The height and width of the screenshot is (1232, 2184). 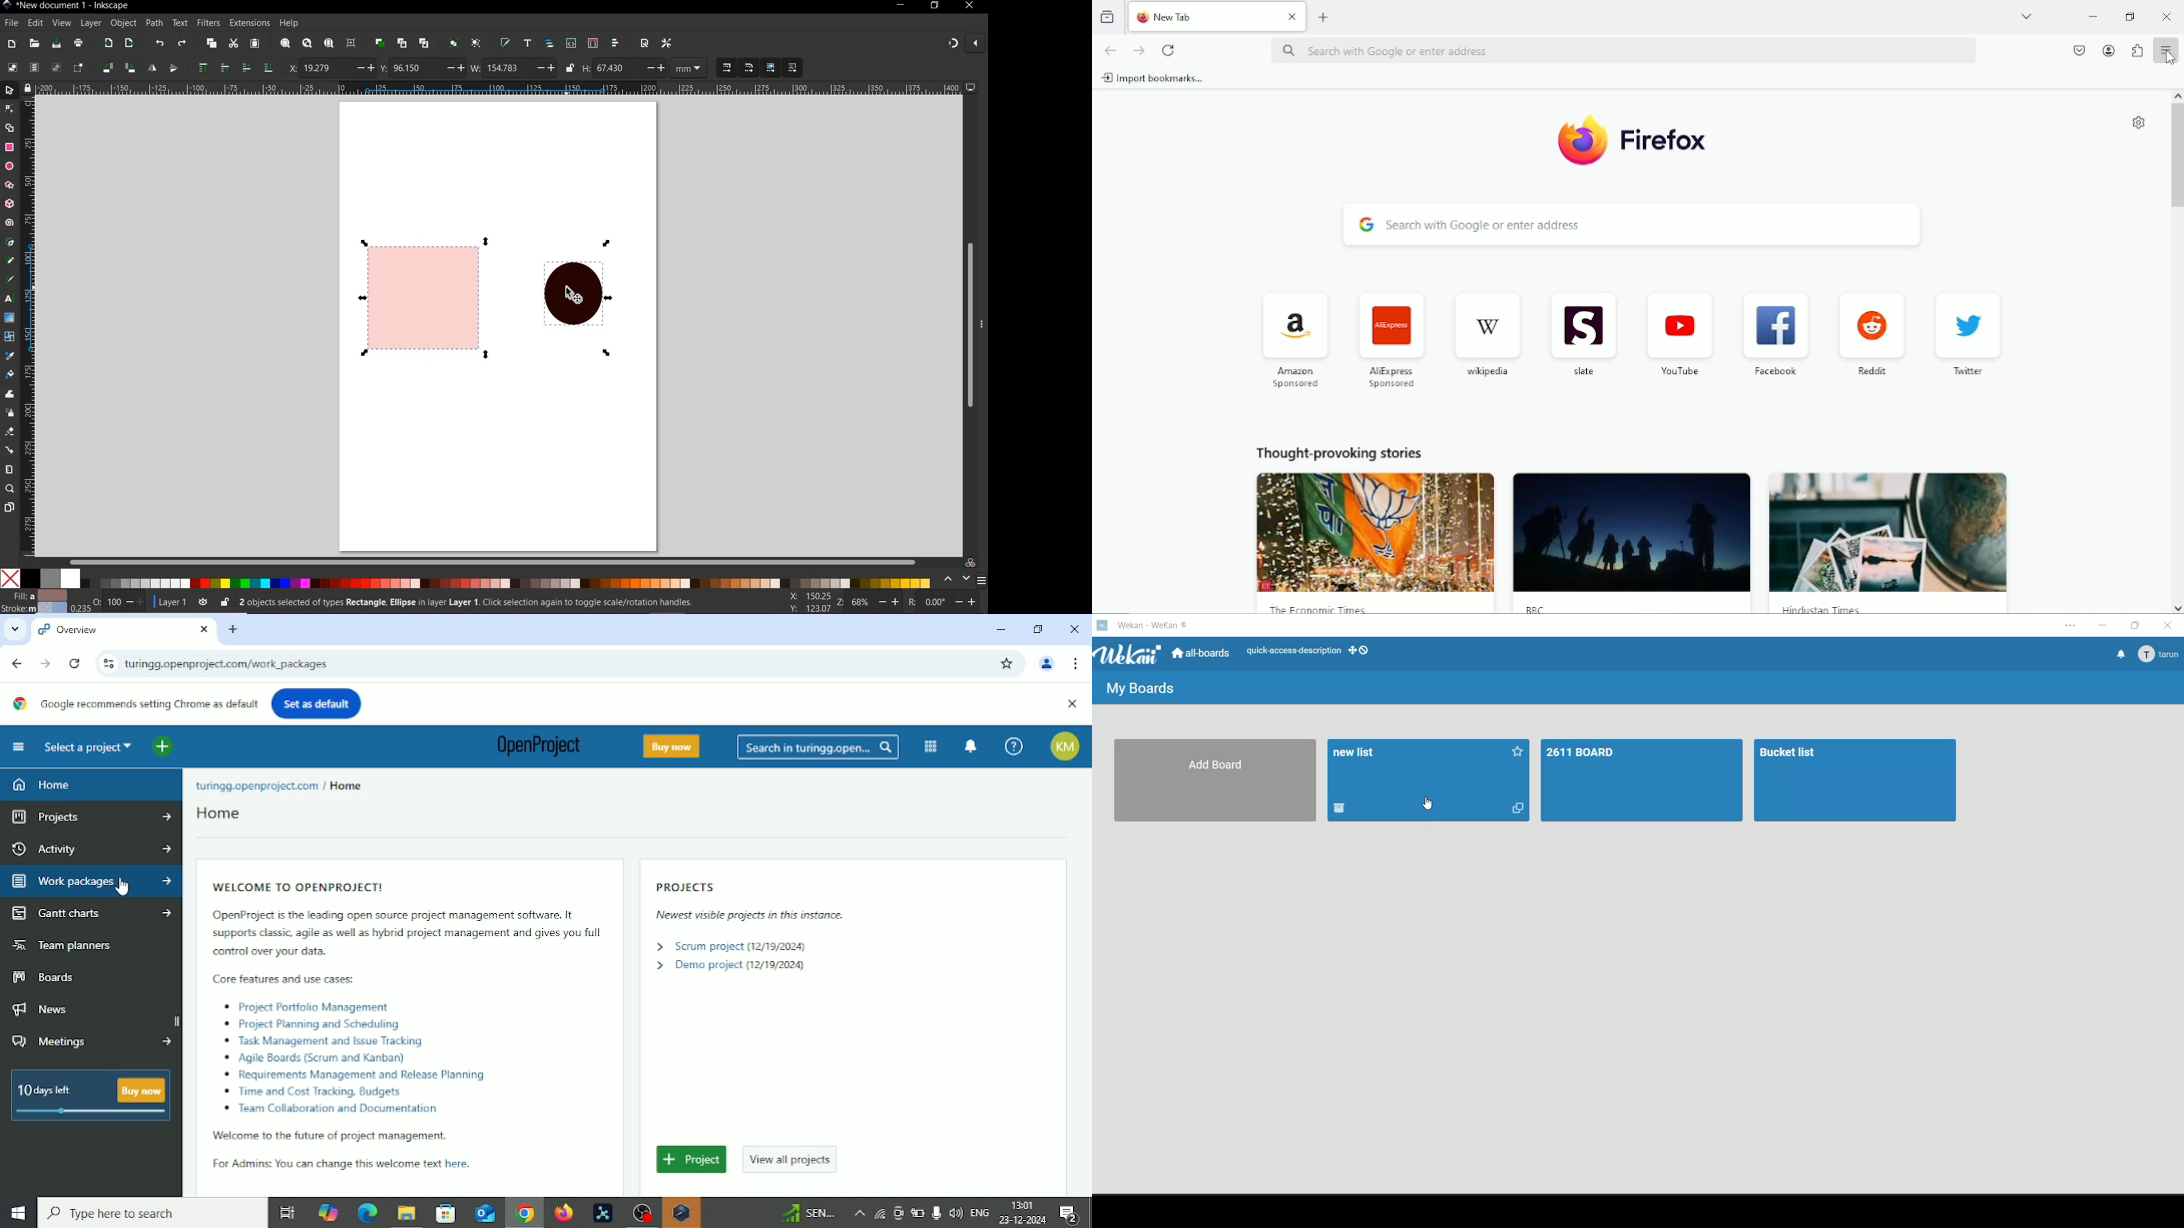 What do you see at coordinates (152, 68) in the screenshot?
I see `object flip horizontal` at bounding box center [152, 68].